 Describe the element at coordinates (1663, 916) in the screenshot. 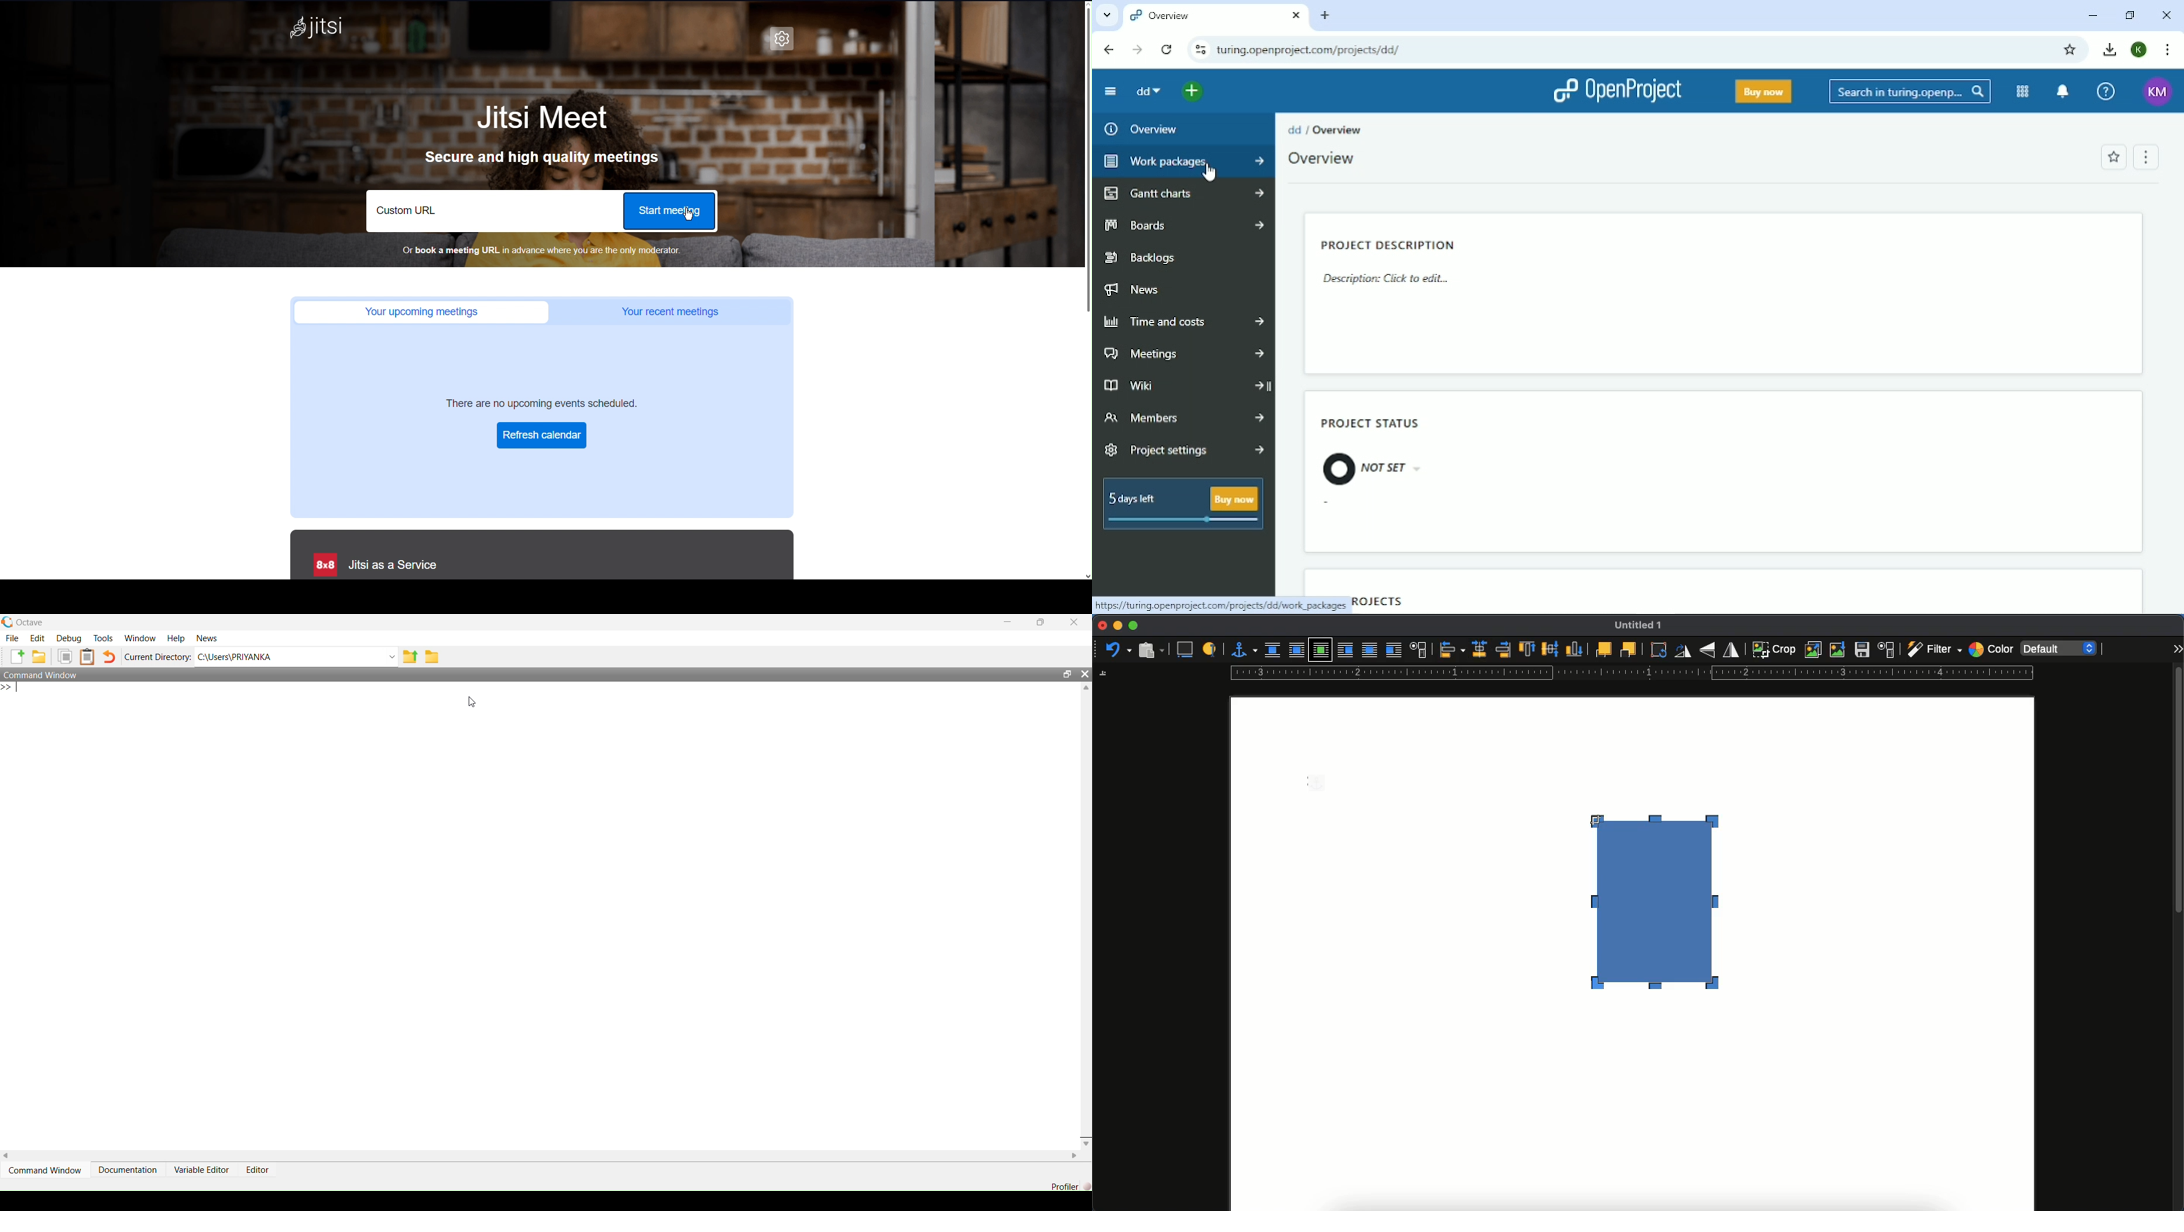

I see `image` at that location.